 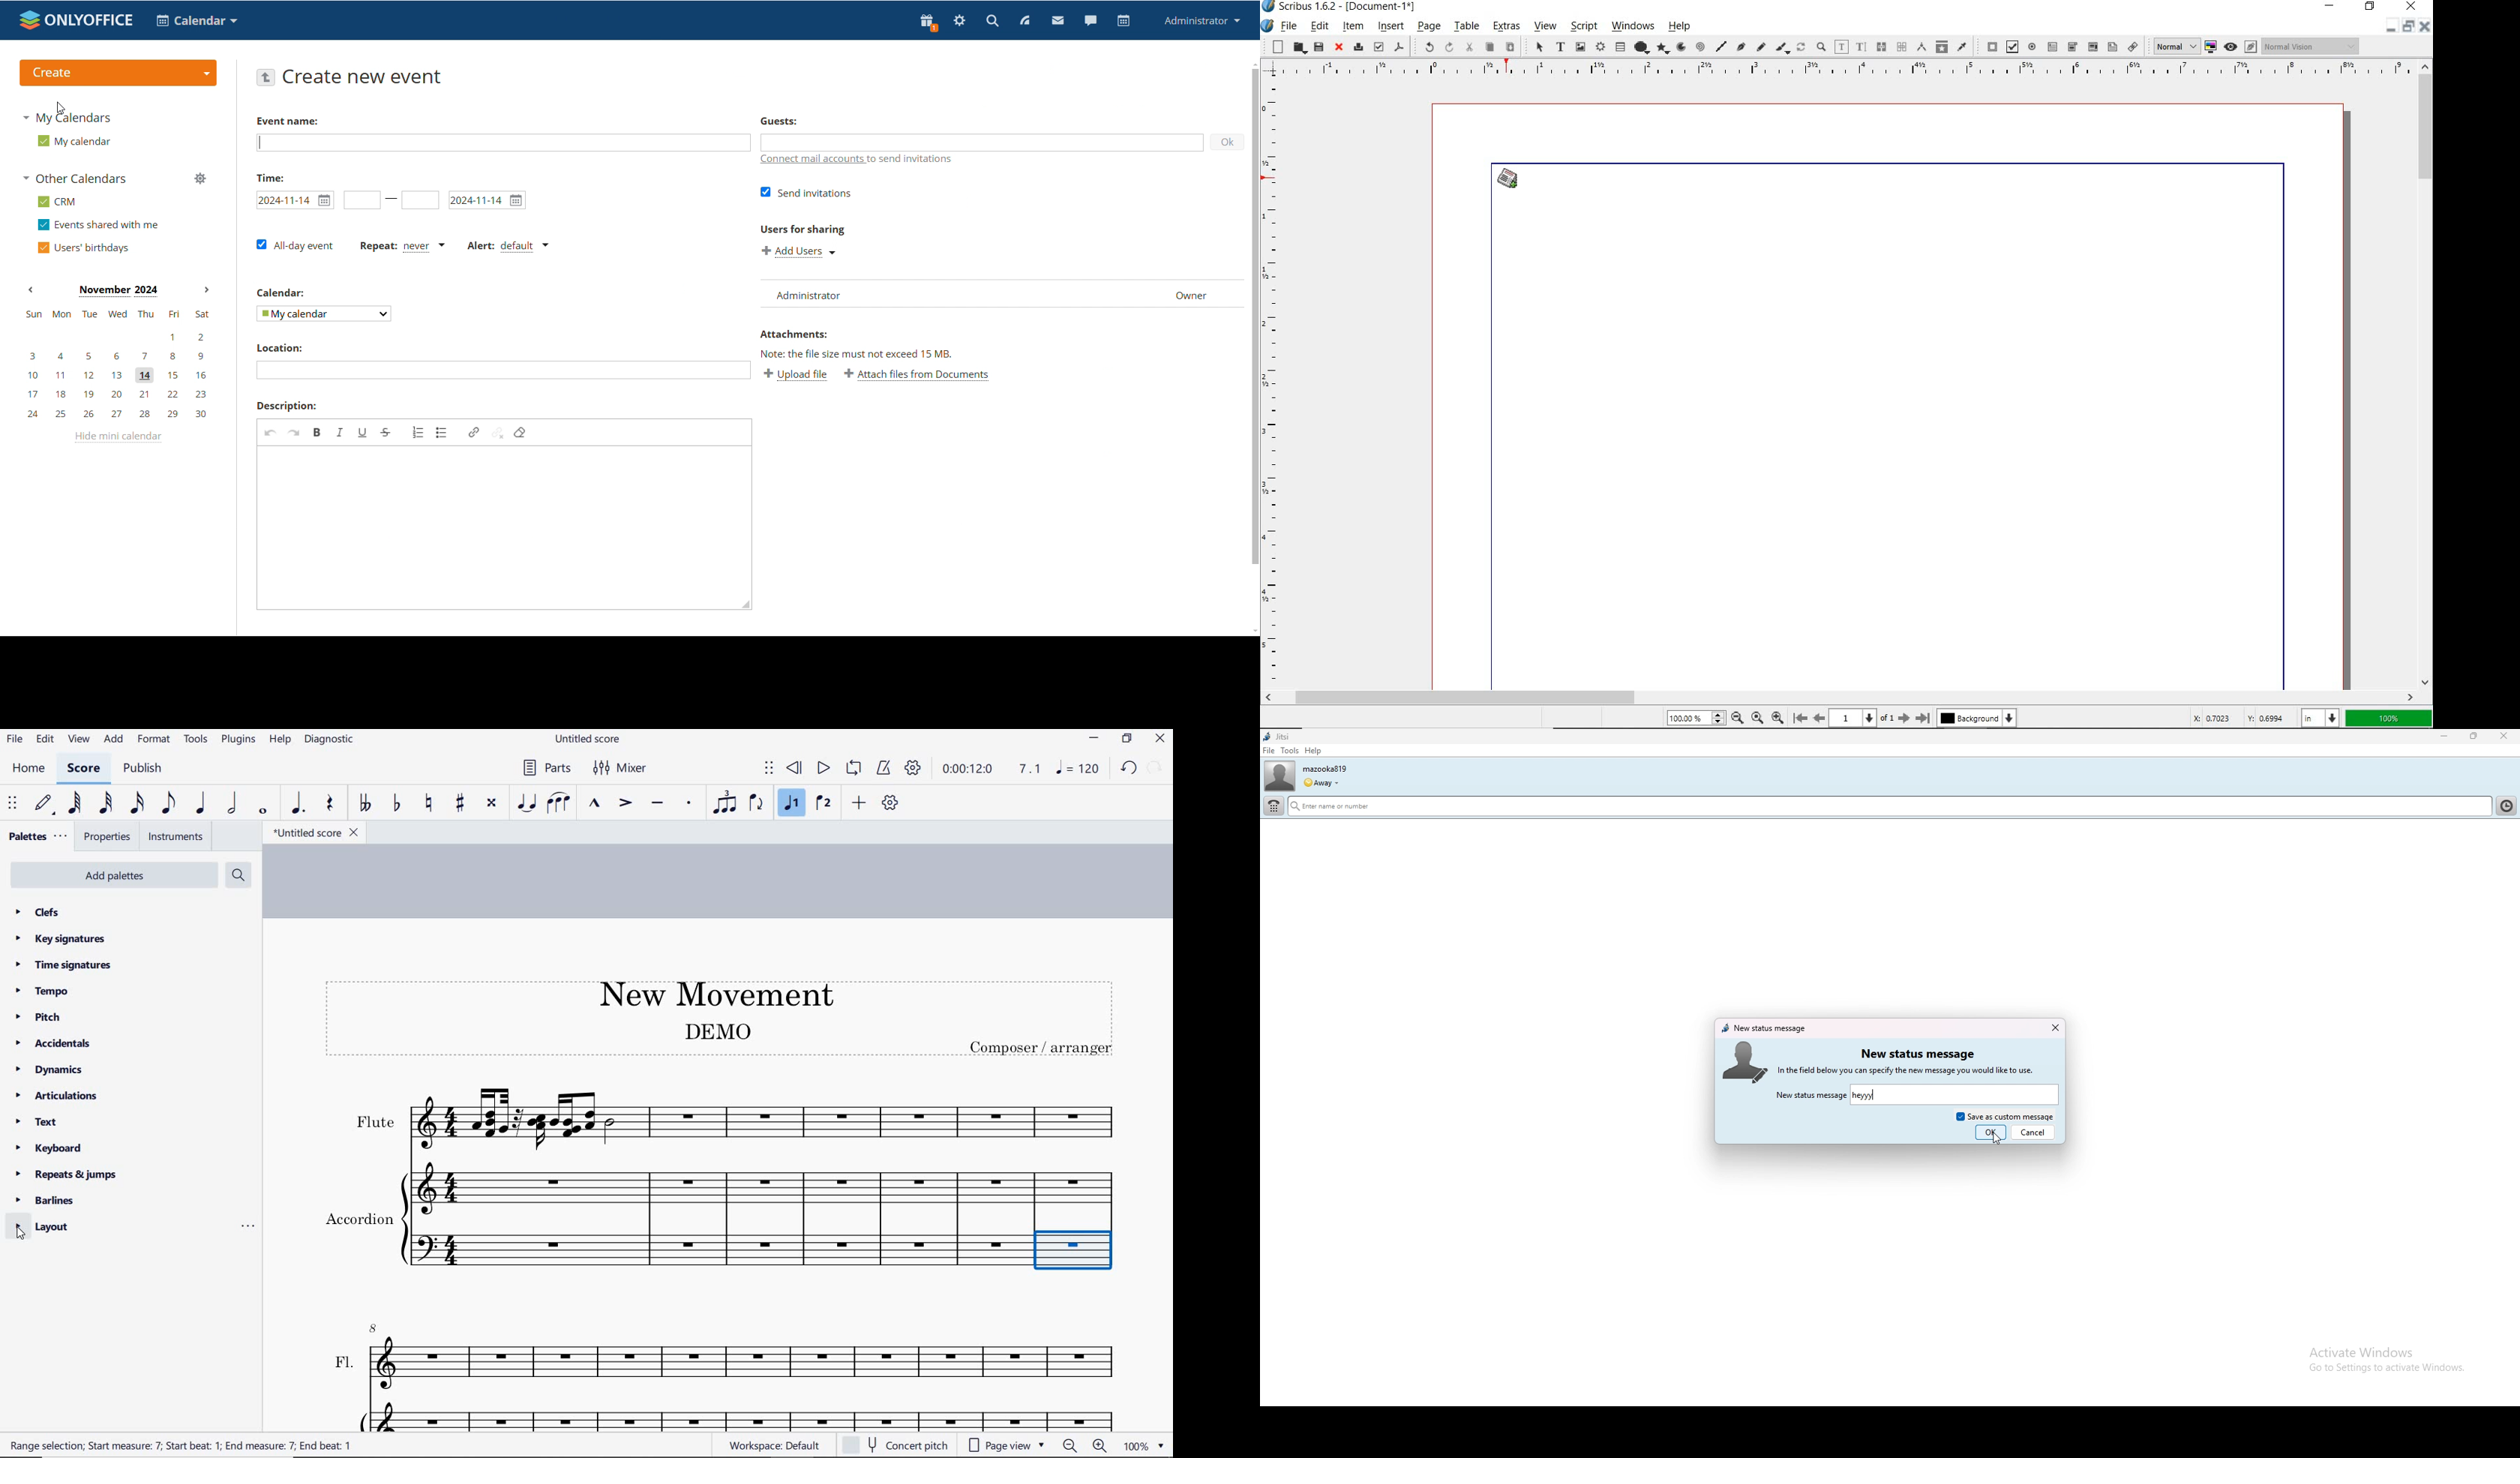 What do you see at coordinates (1031, 770) in the screenshot?
I see `Playback speed` at bounding box center [1031, 770].